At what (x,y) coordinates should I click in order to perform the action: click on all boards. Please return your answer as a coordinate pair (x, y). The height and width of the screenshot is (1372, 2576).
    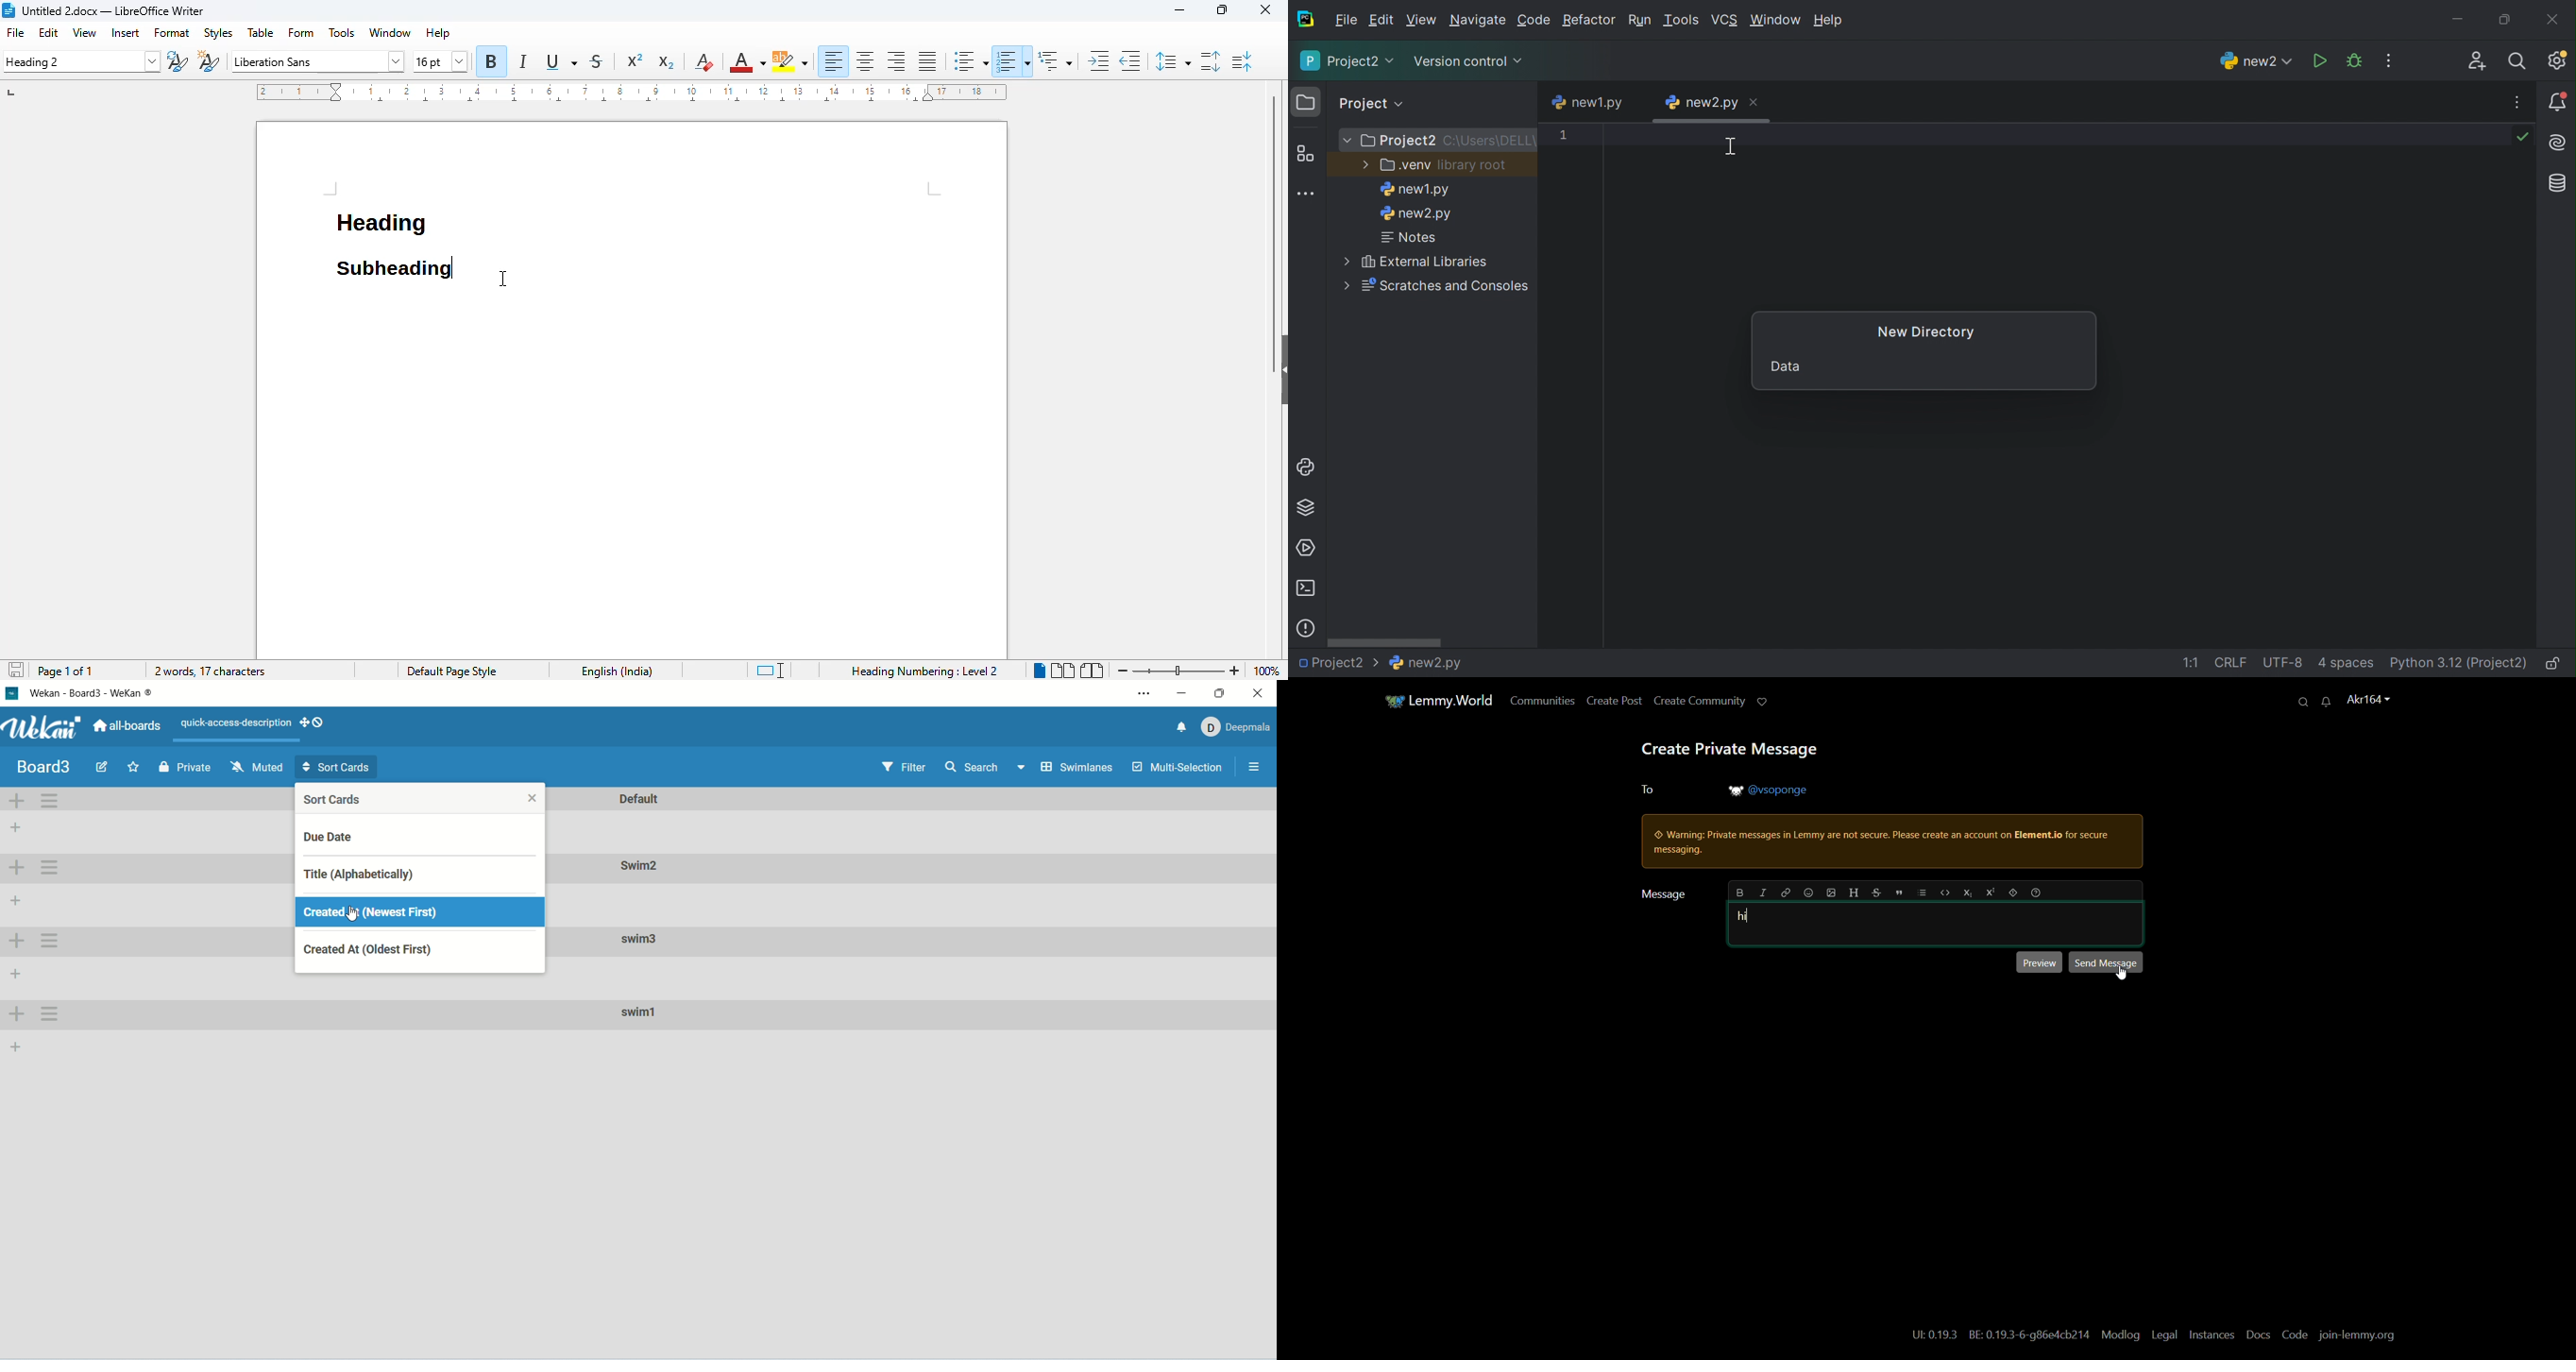
    Looking at the image, I should click on (130, 727).